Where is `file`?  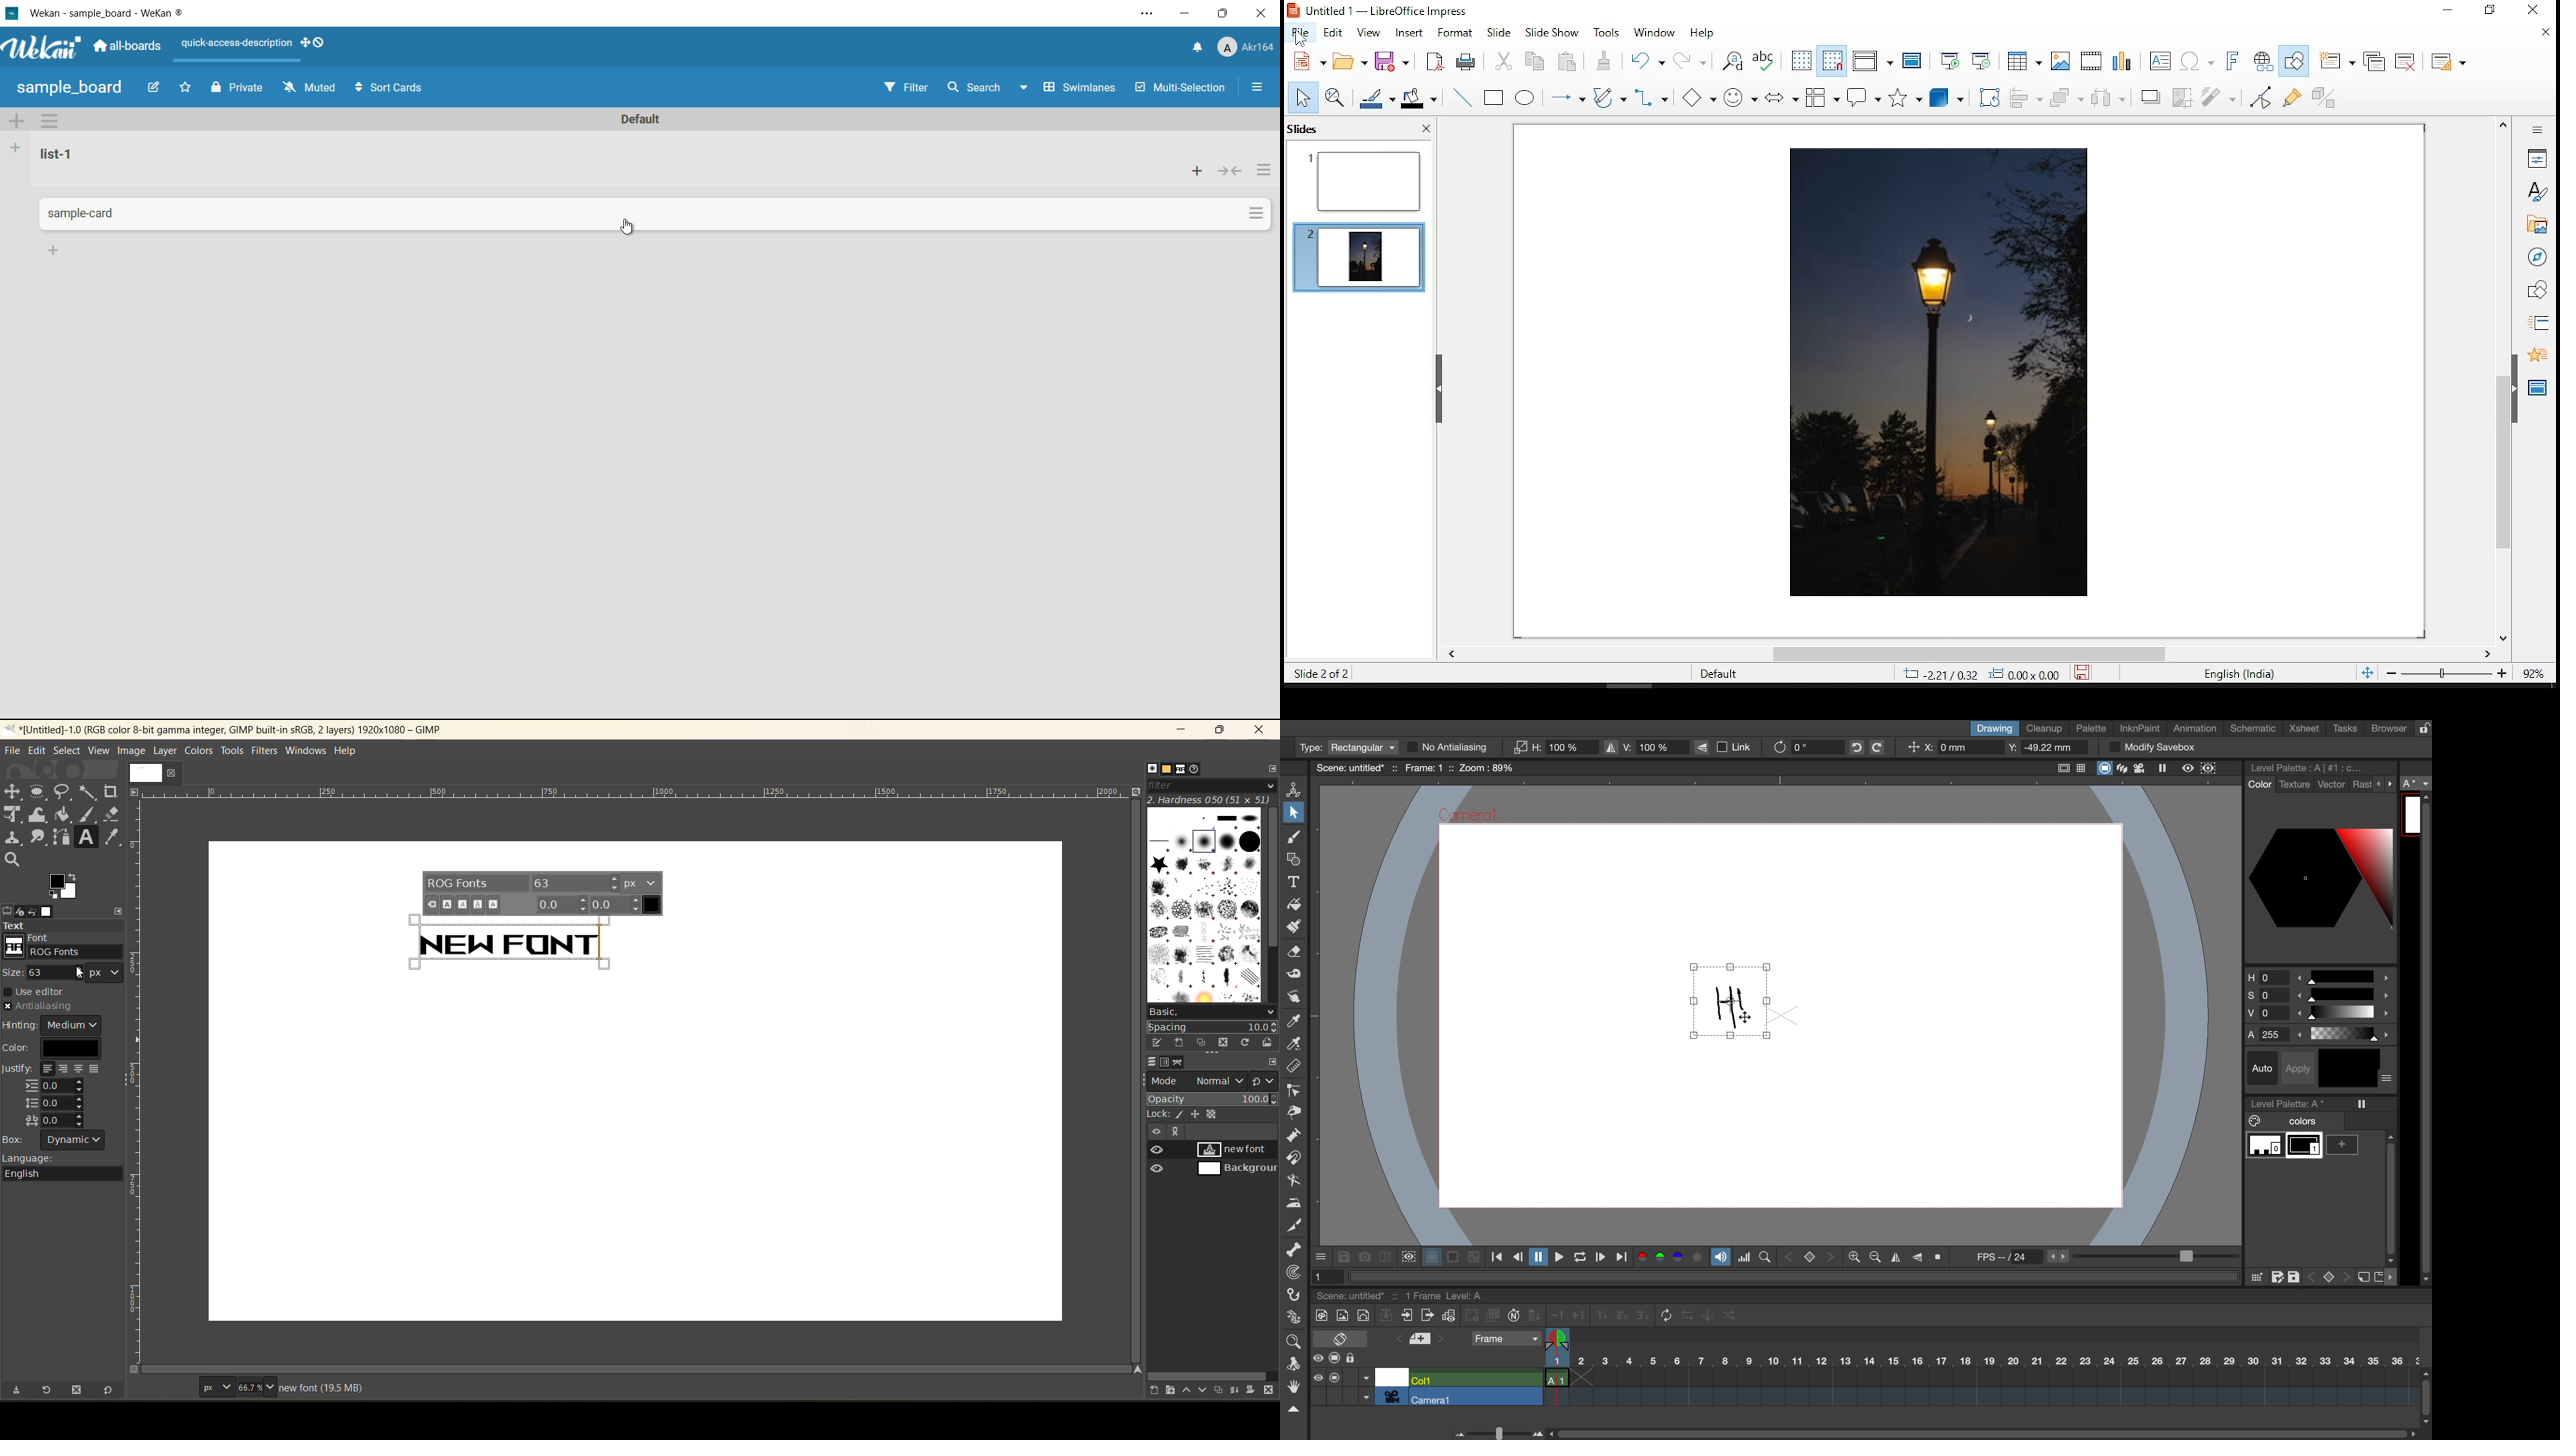
file is located at coordinates (1301, 32).